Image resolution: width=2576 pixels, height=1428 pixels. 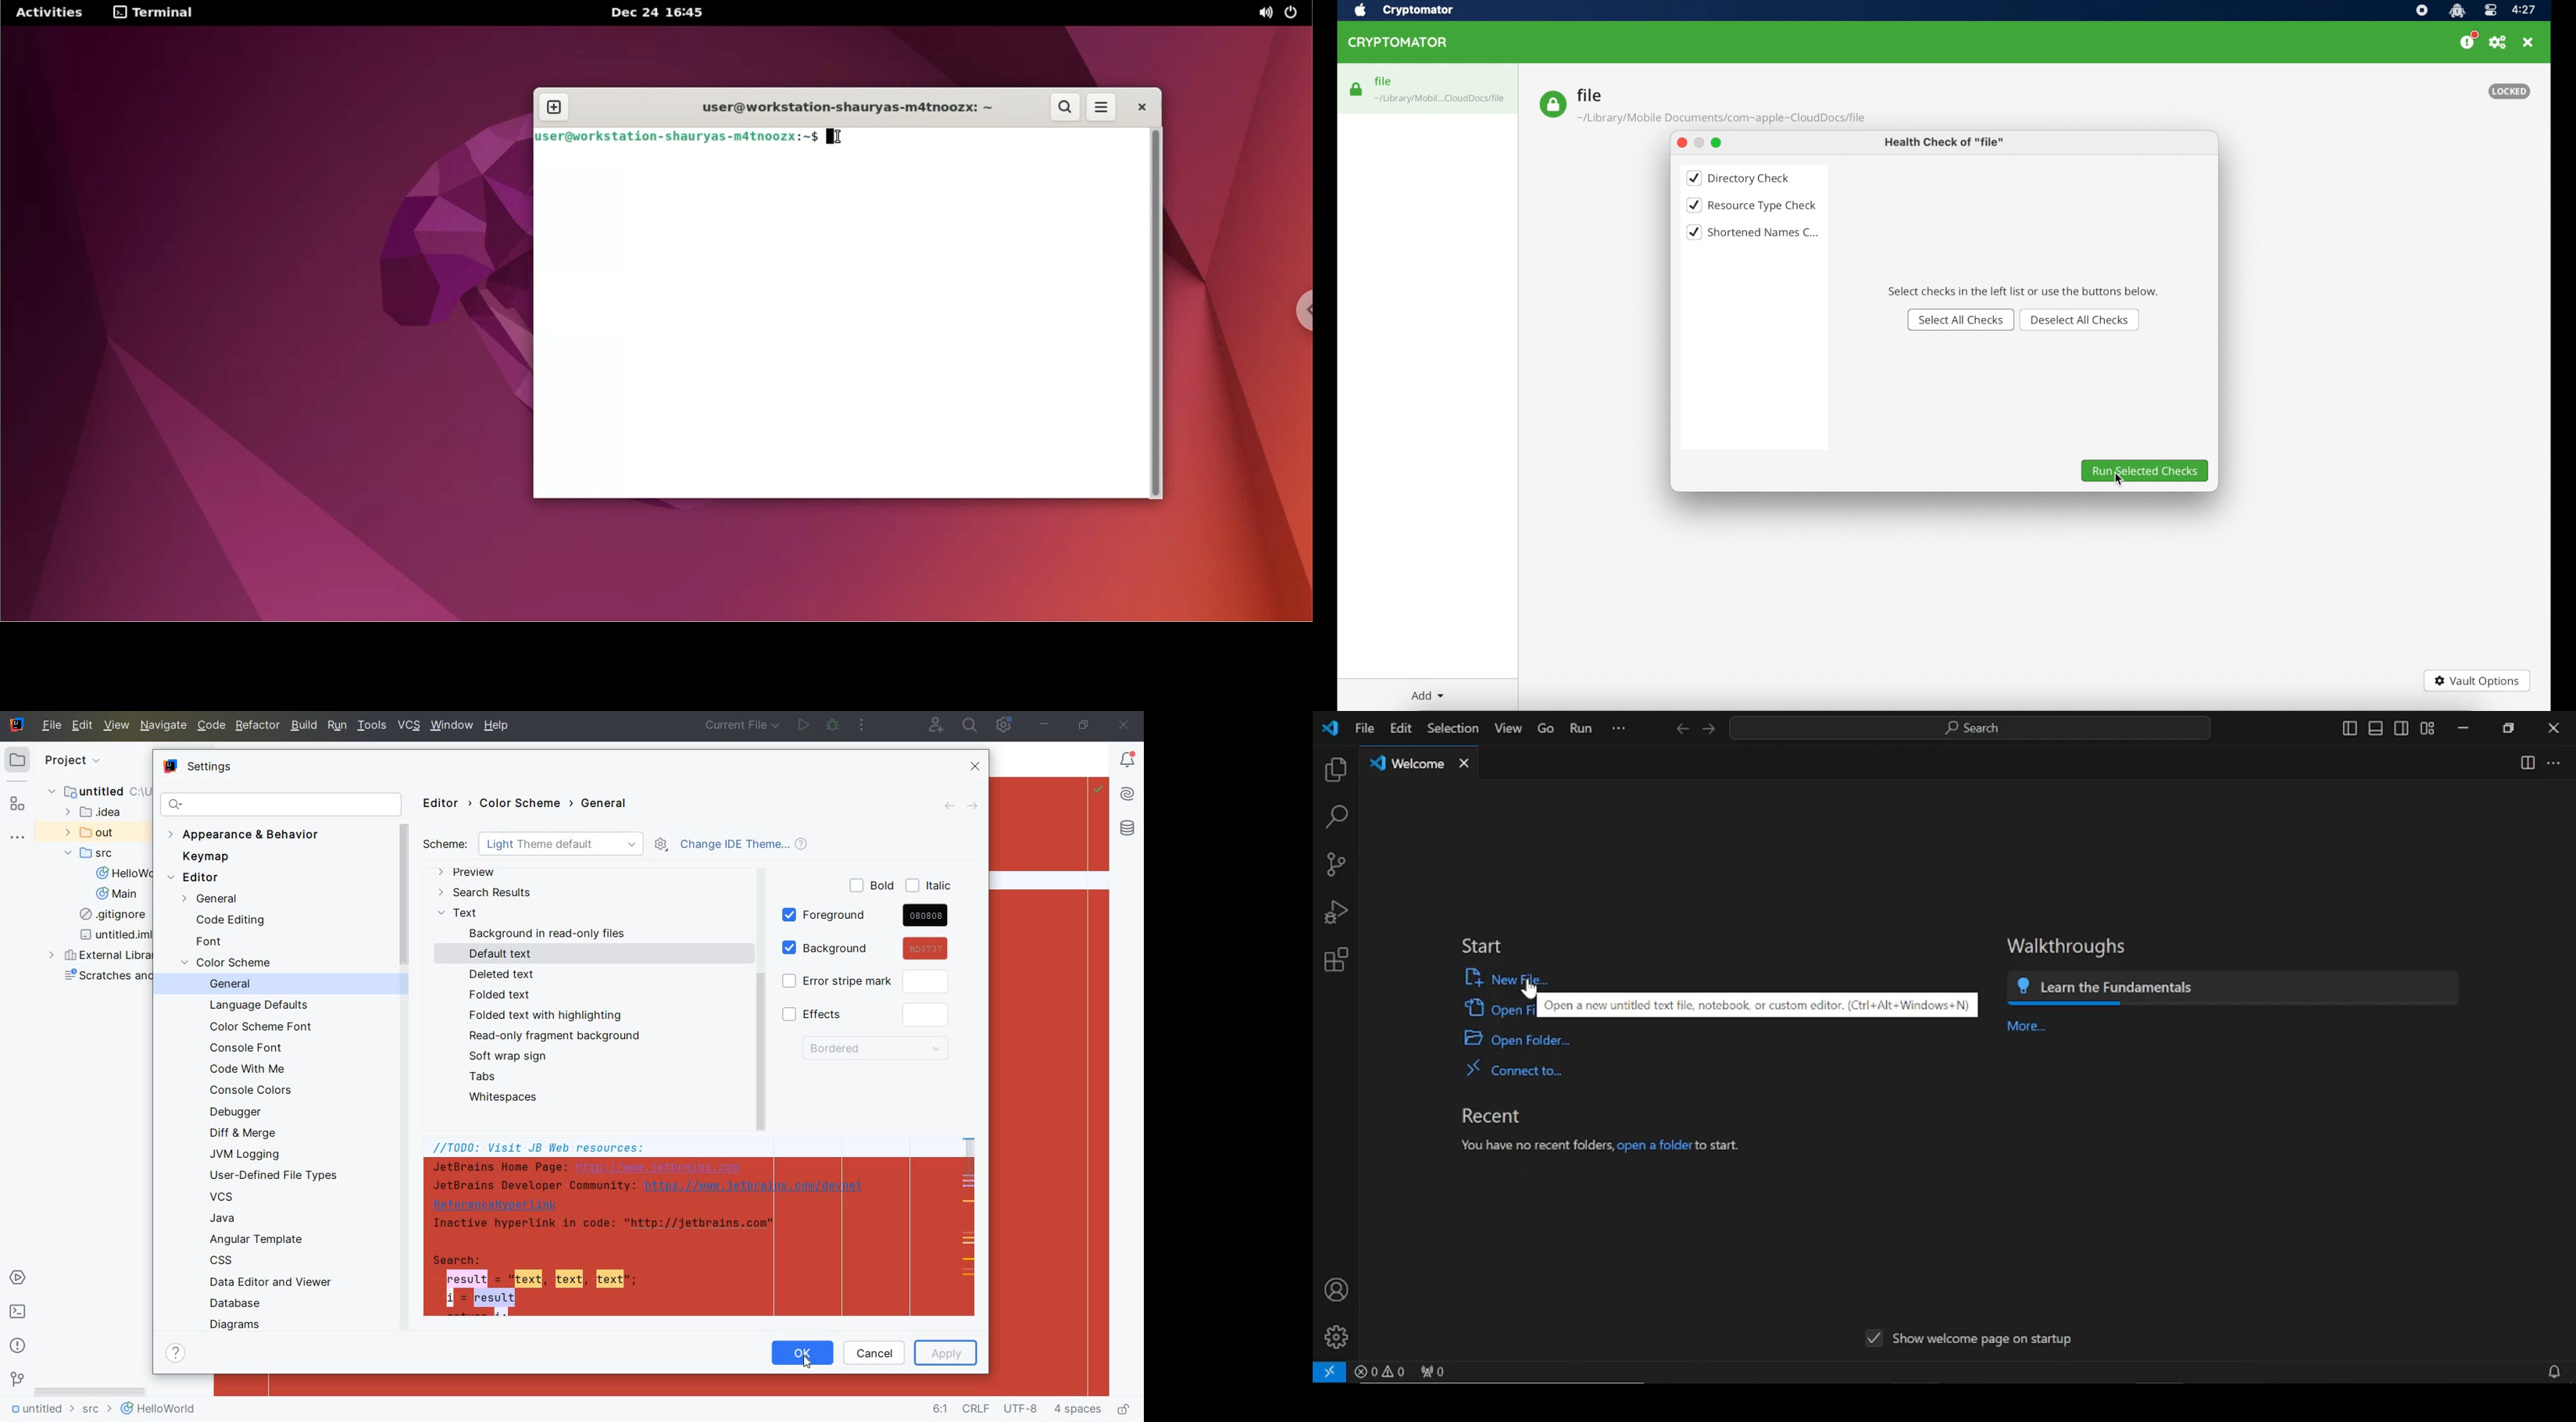 I want to click on WHITESPACES, so click(x=507, y=1097).